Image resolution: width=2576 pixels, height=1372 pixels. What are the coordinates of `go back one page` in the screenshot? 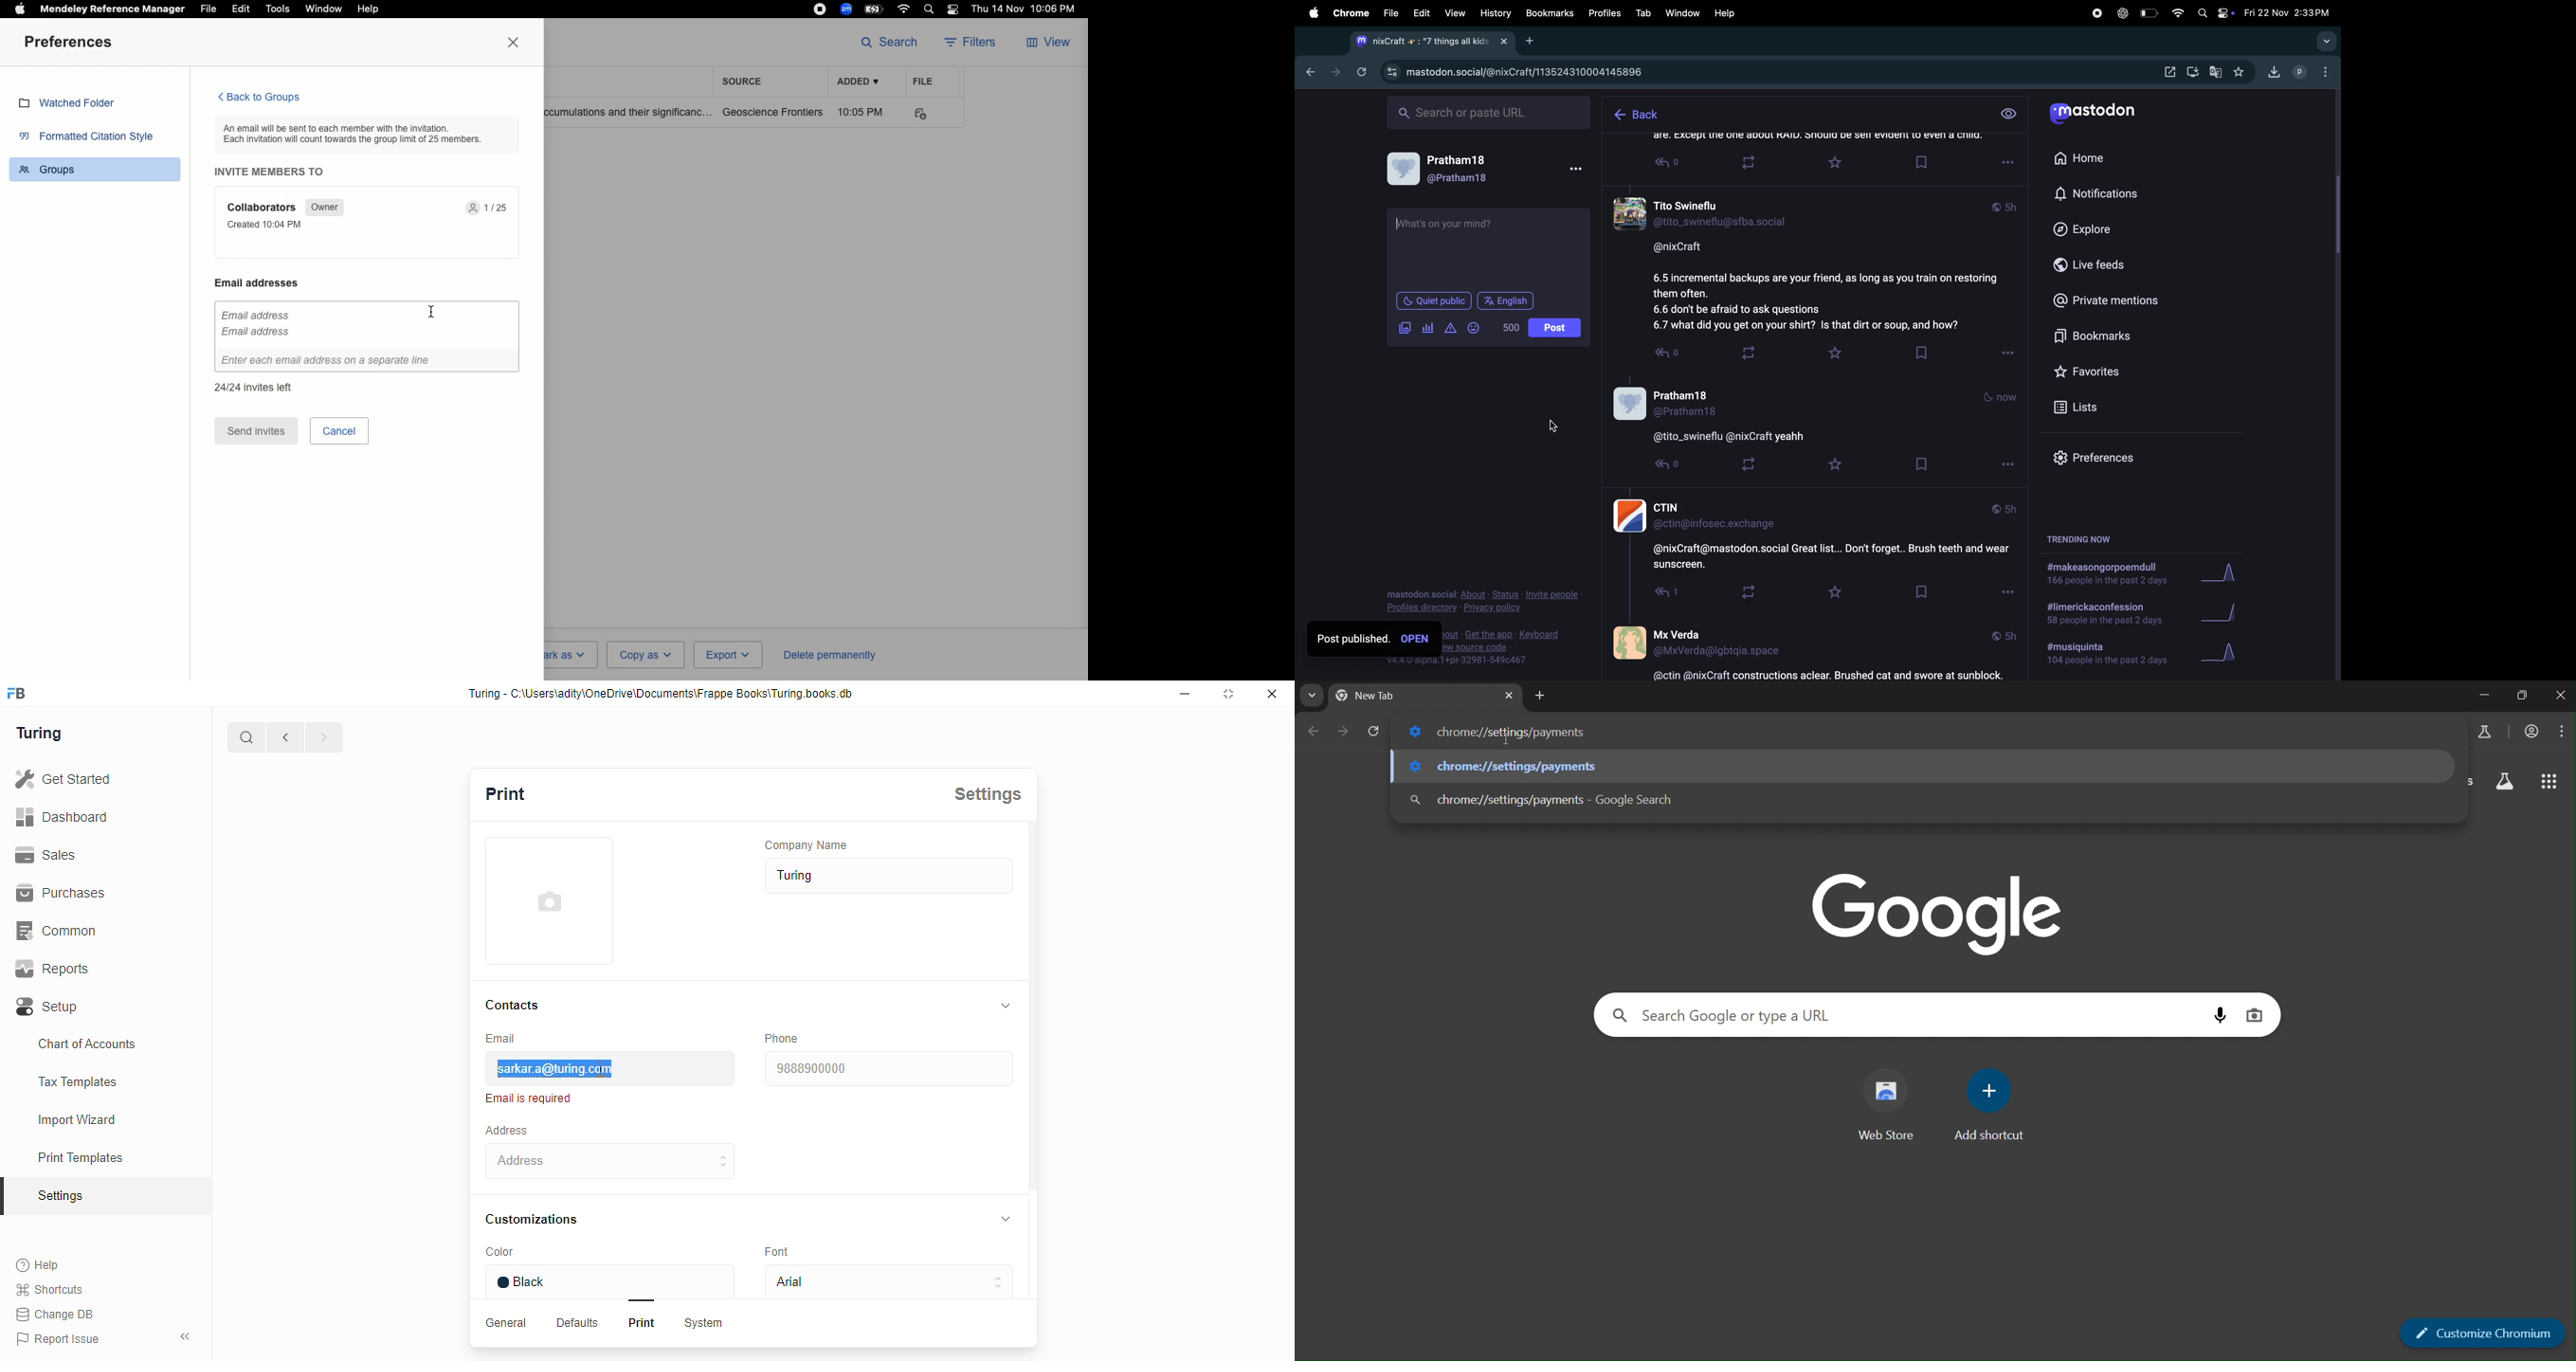 It's located at (1314, 733).